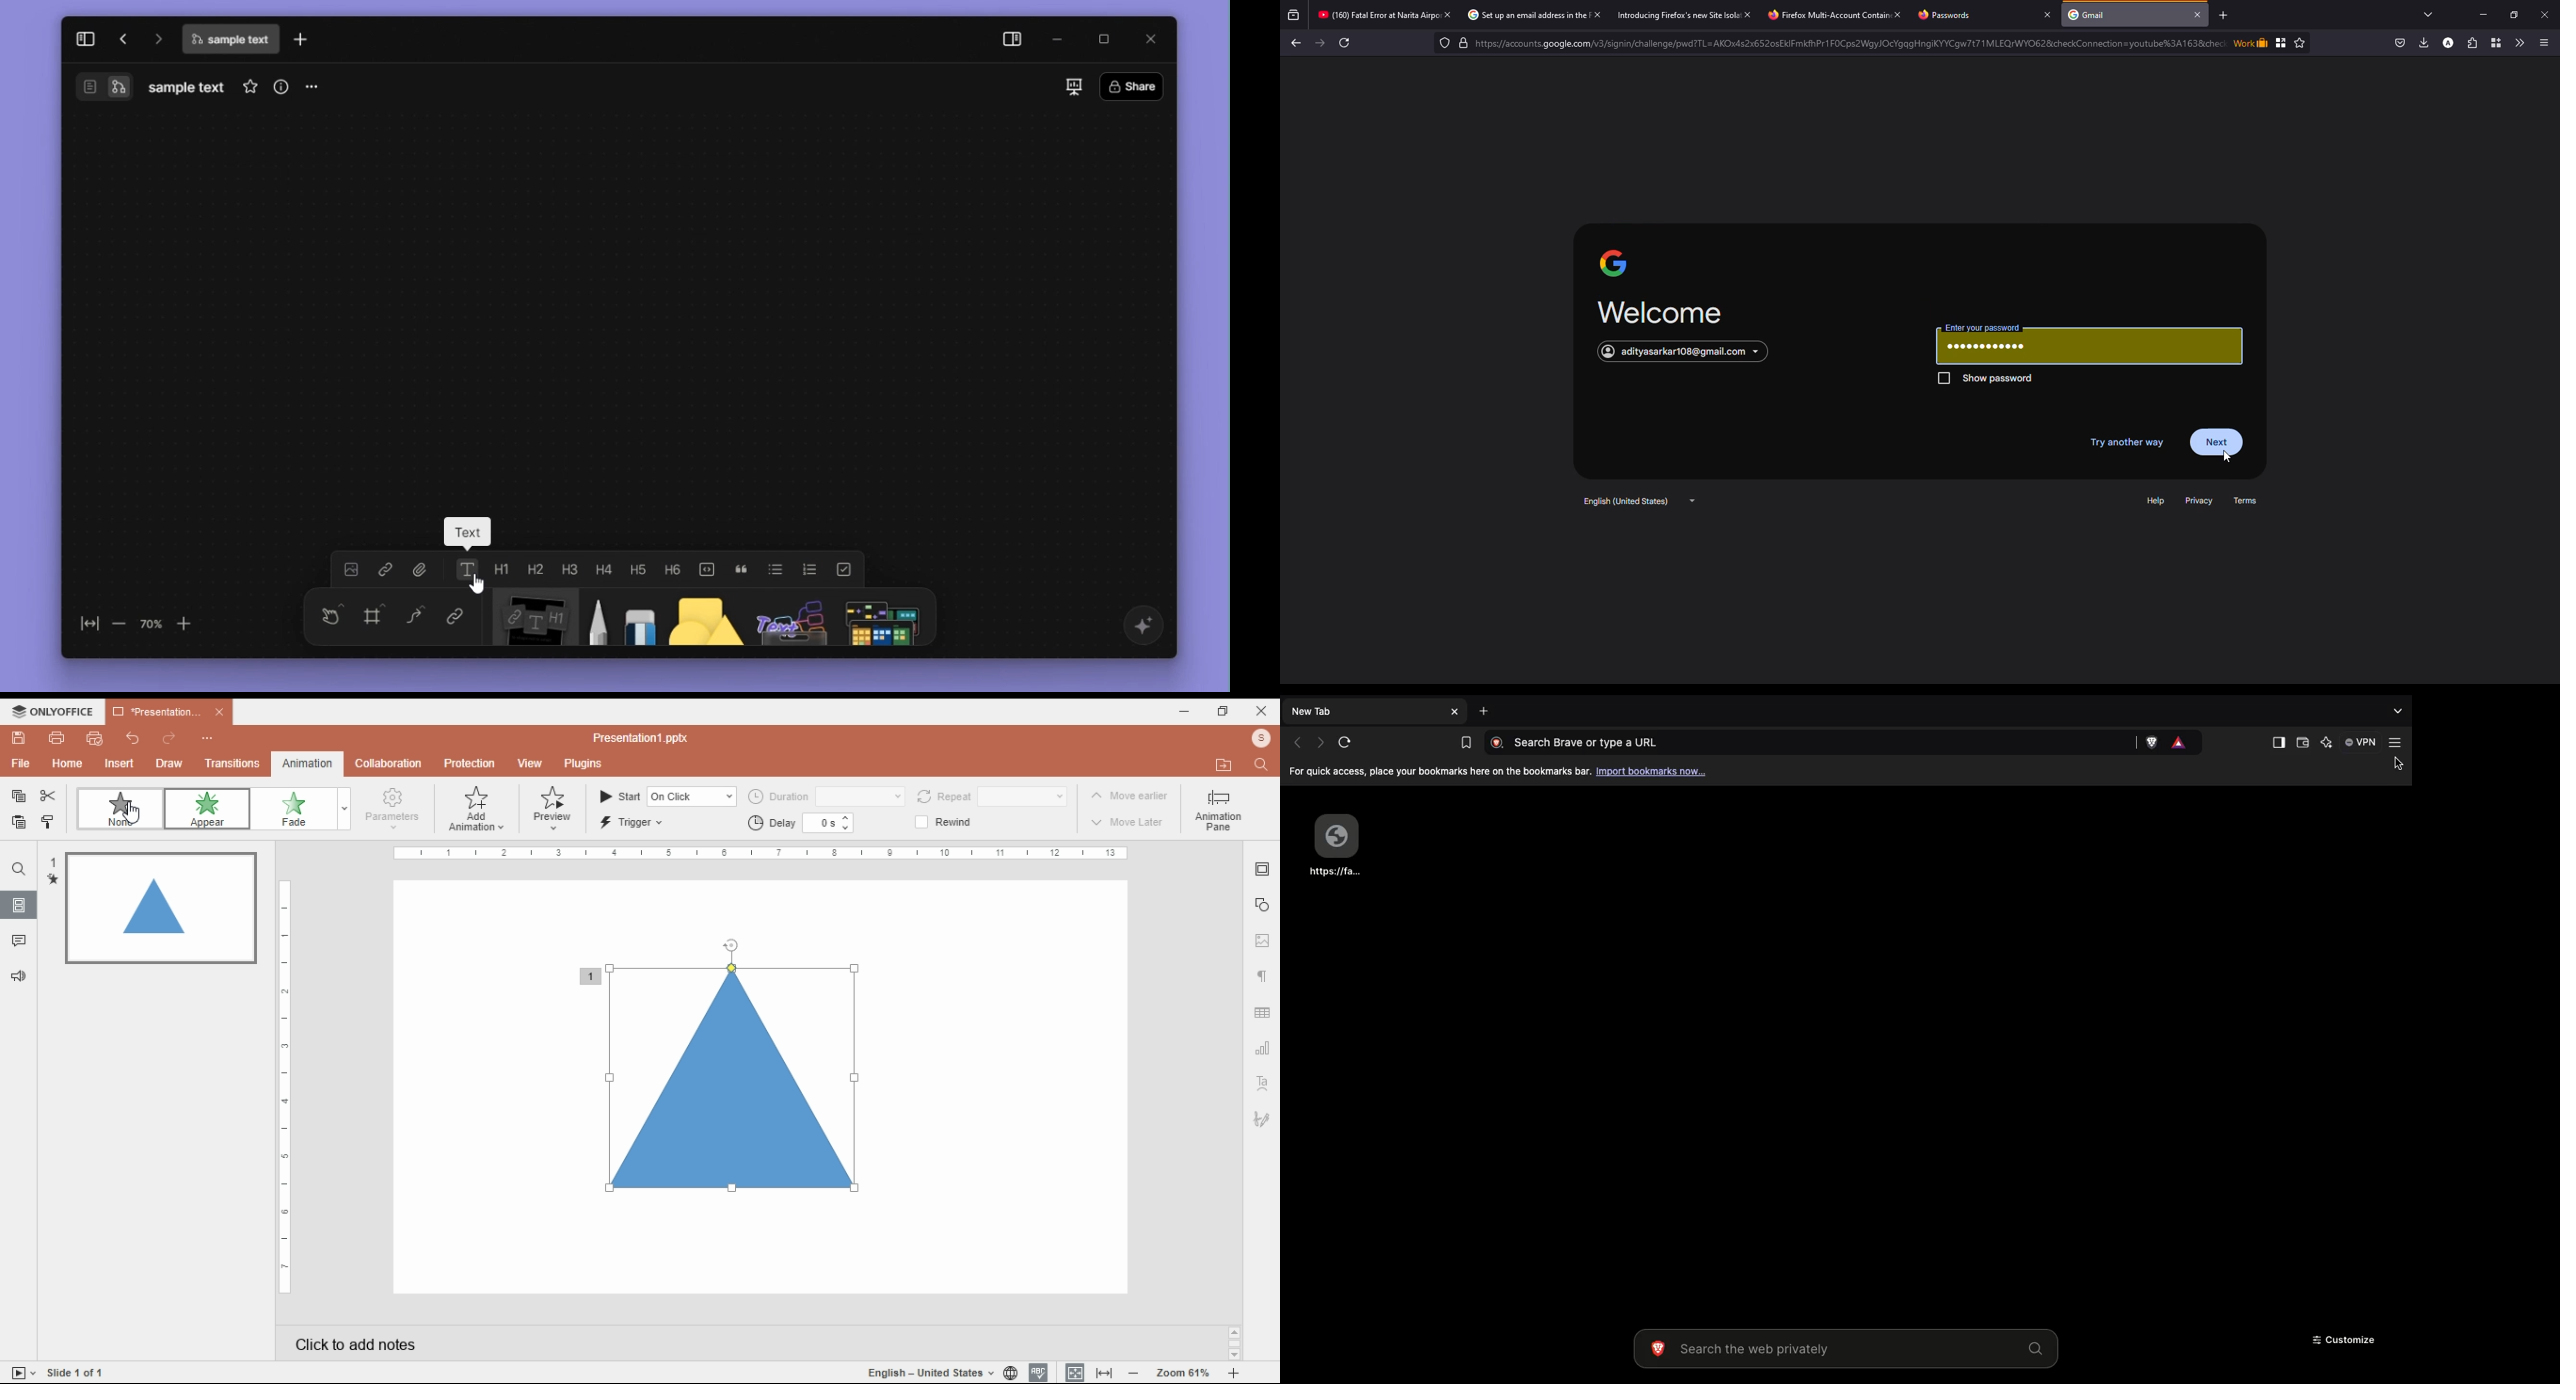 This screenshot has height=1400, width=2576. I want to click on parameters, so click(391, 809).